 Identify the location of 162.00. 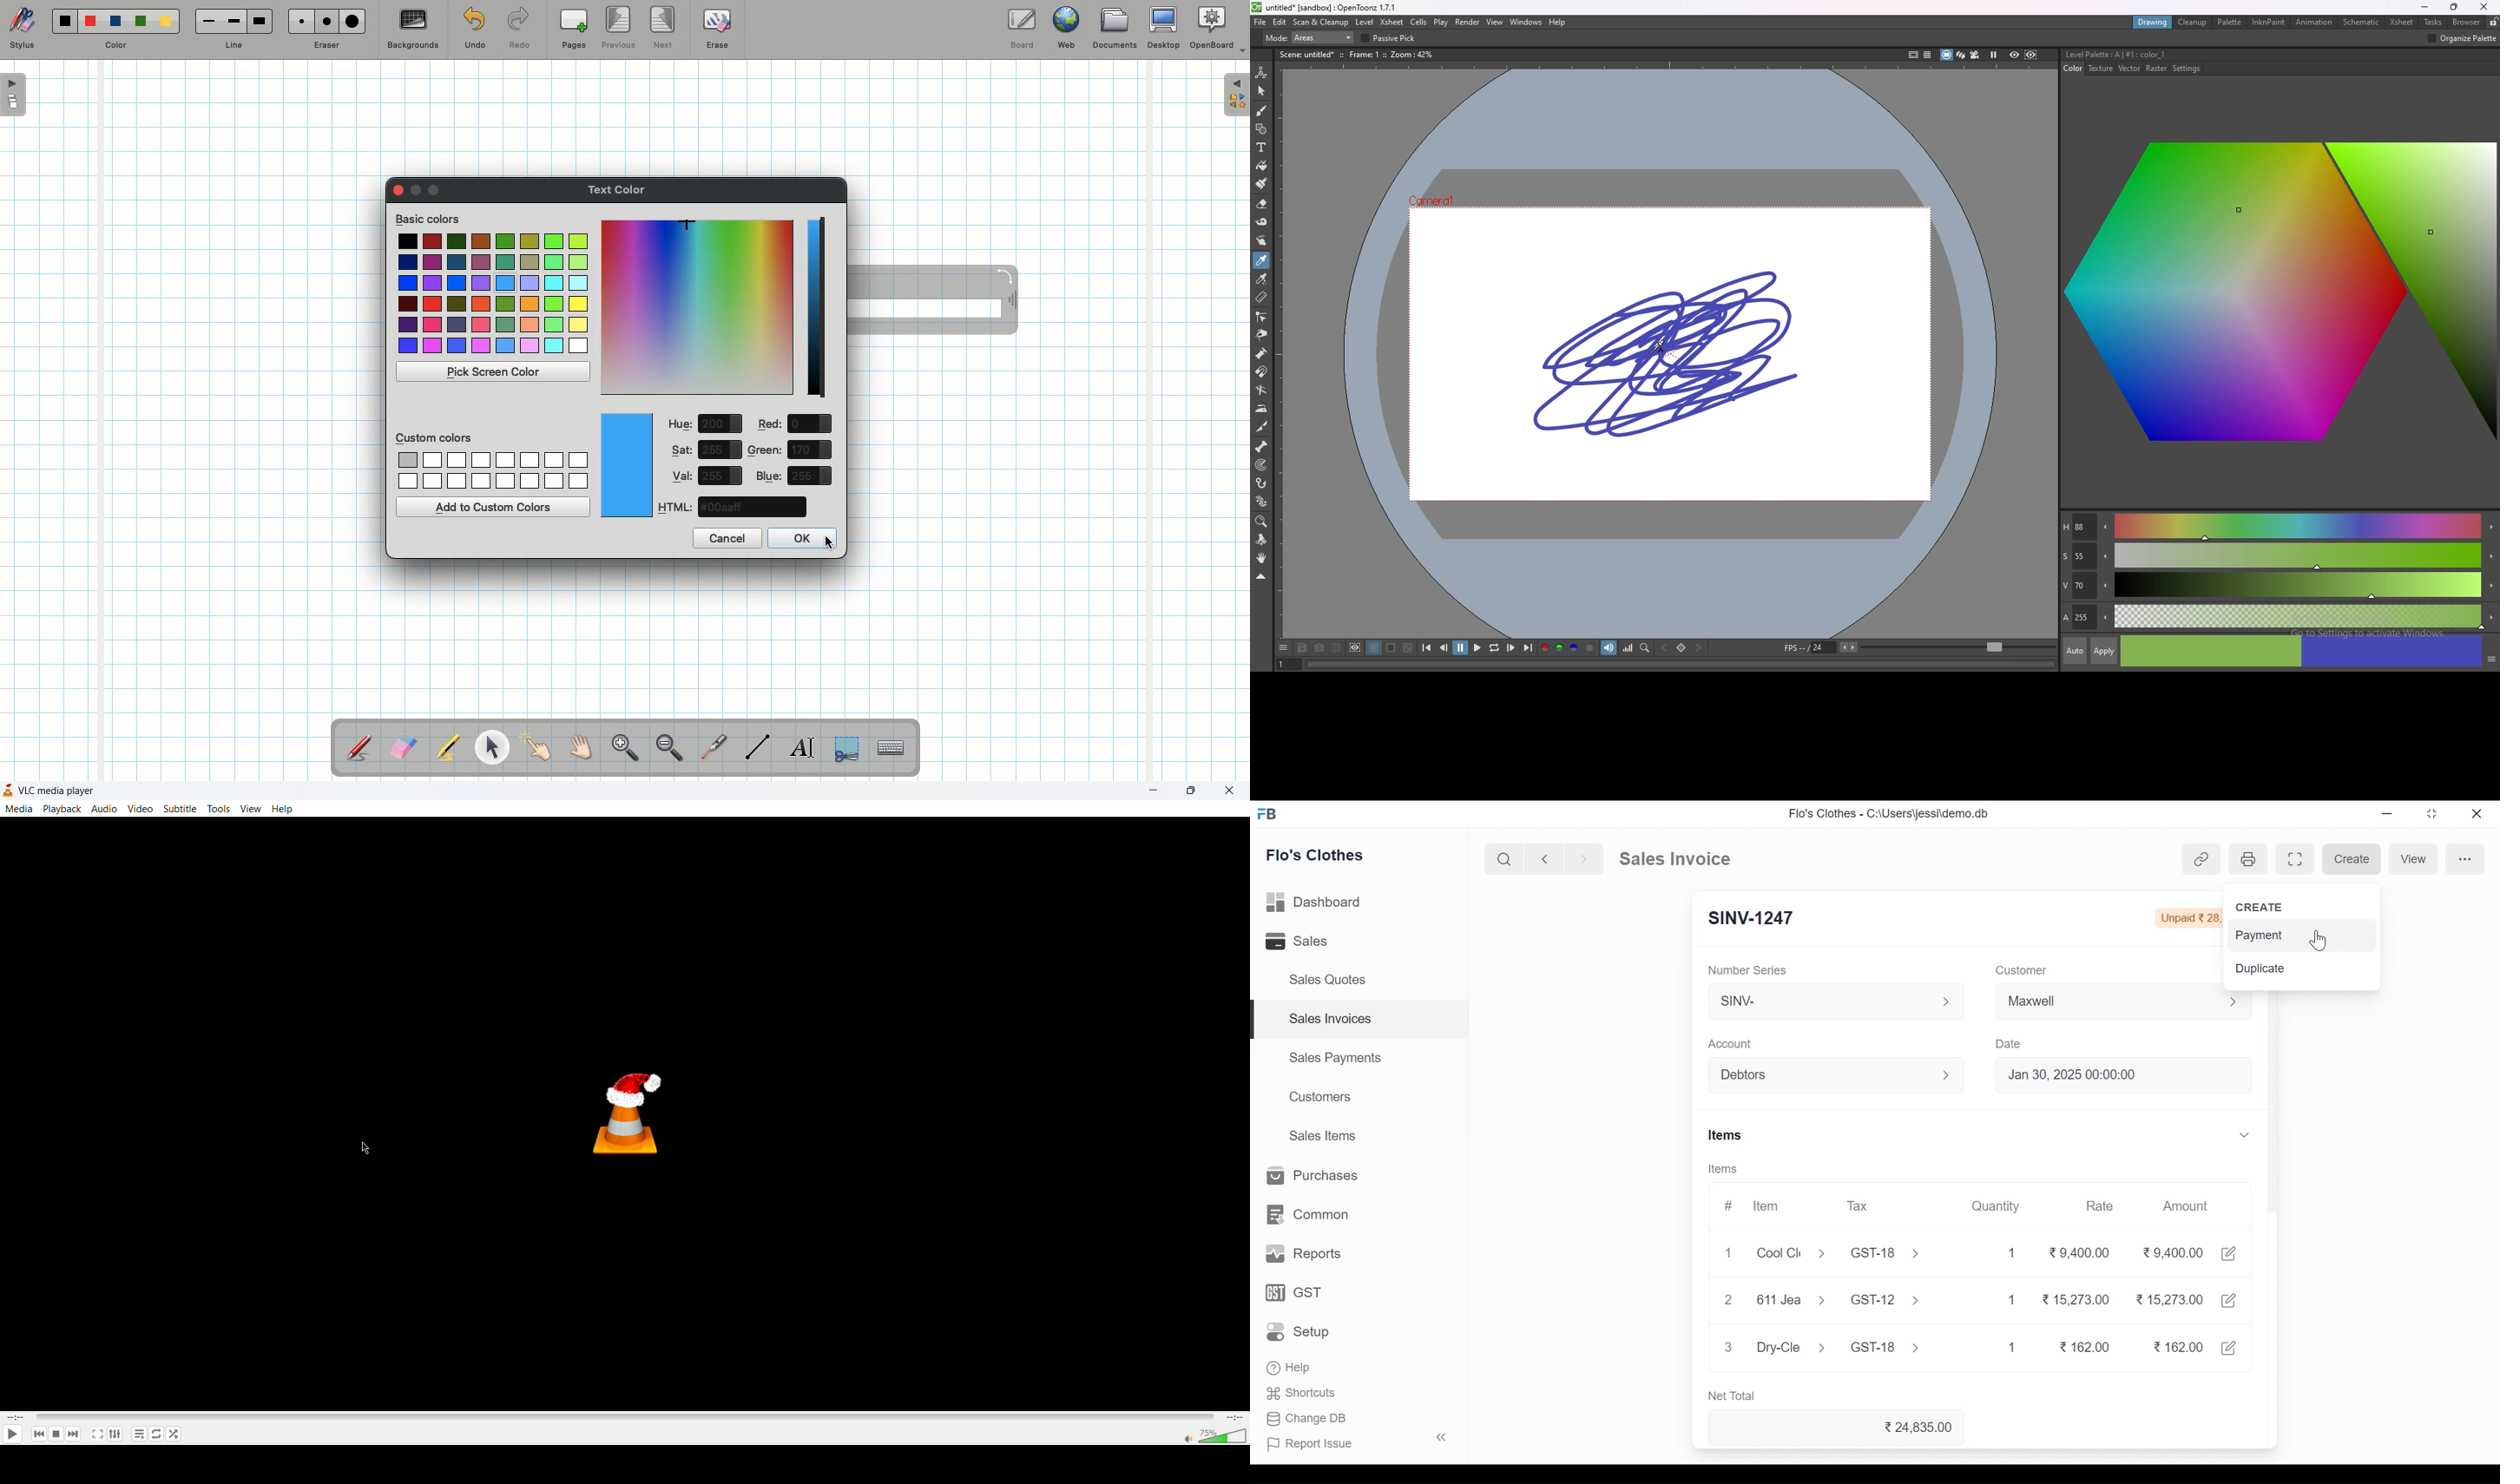
(2087, 1347).